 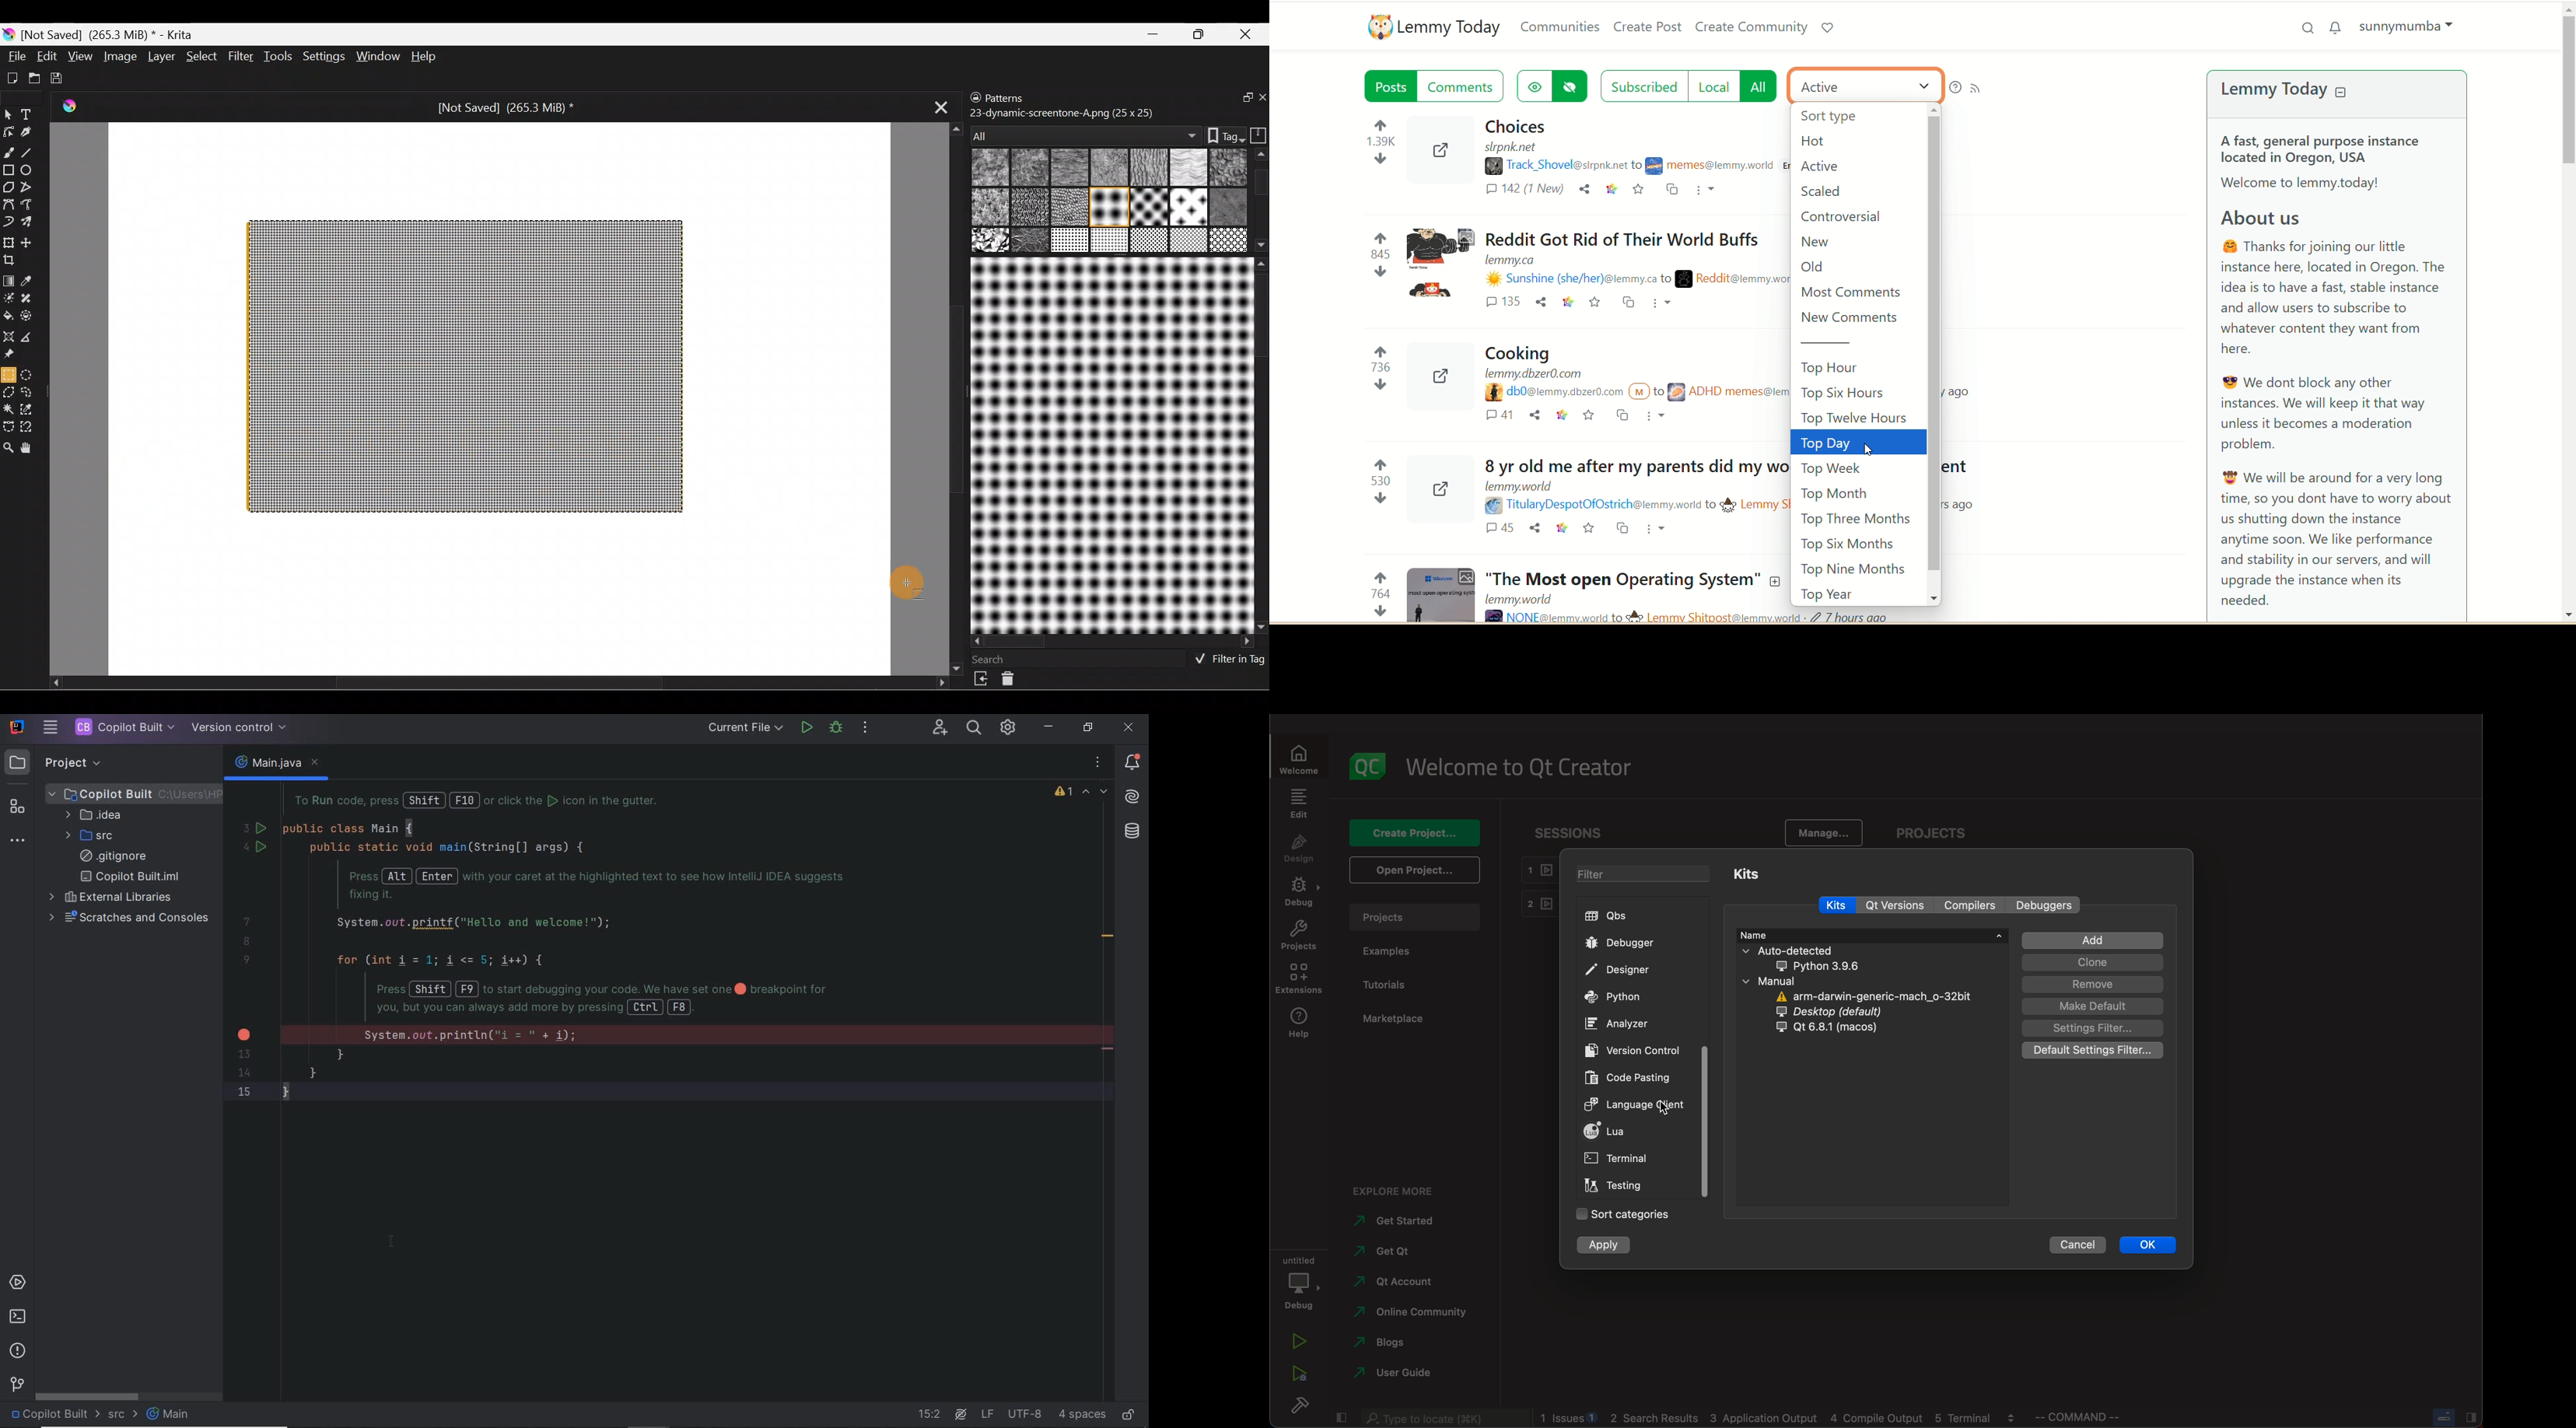 What do you see at coordinates (15, 263) in the screenshot?
I see `Crop an image` at bounding box center [15, 263].